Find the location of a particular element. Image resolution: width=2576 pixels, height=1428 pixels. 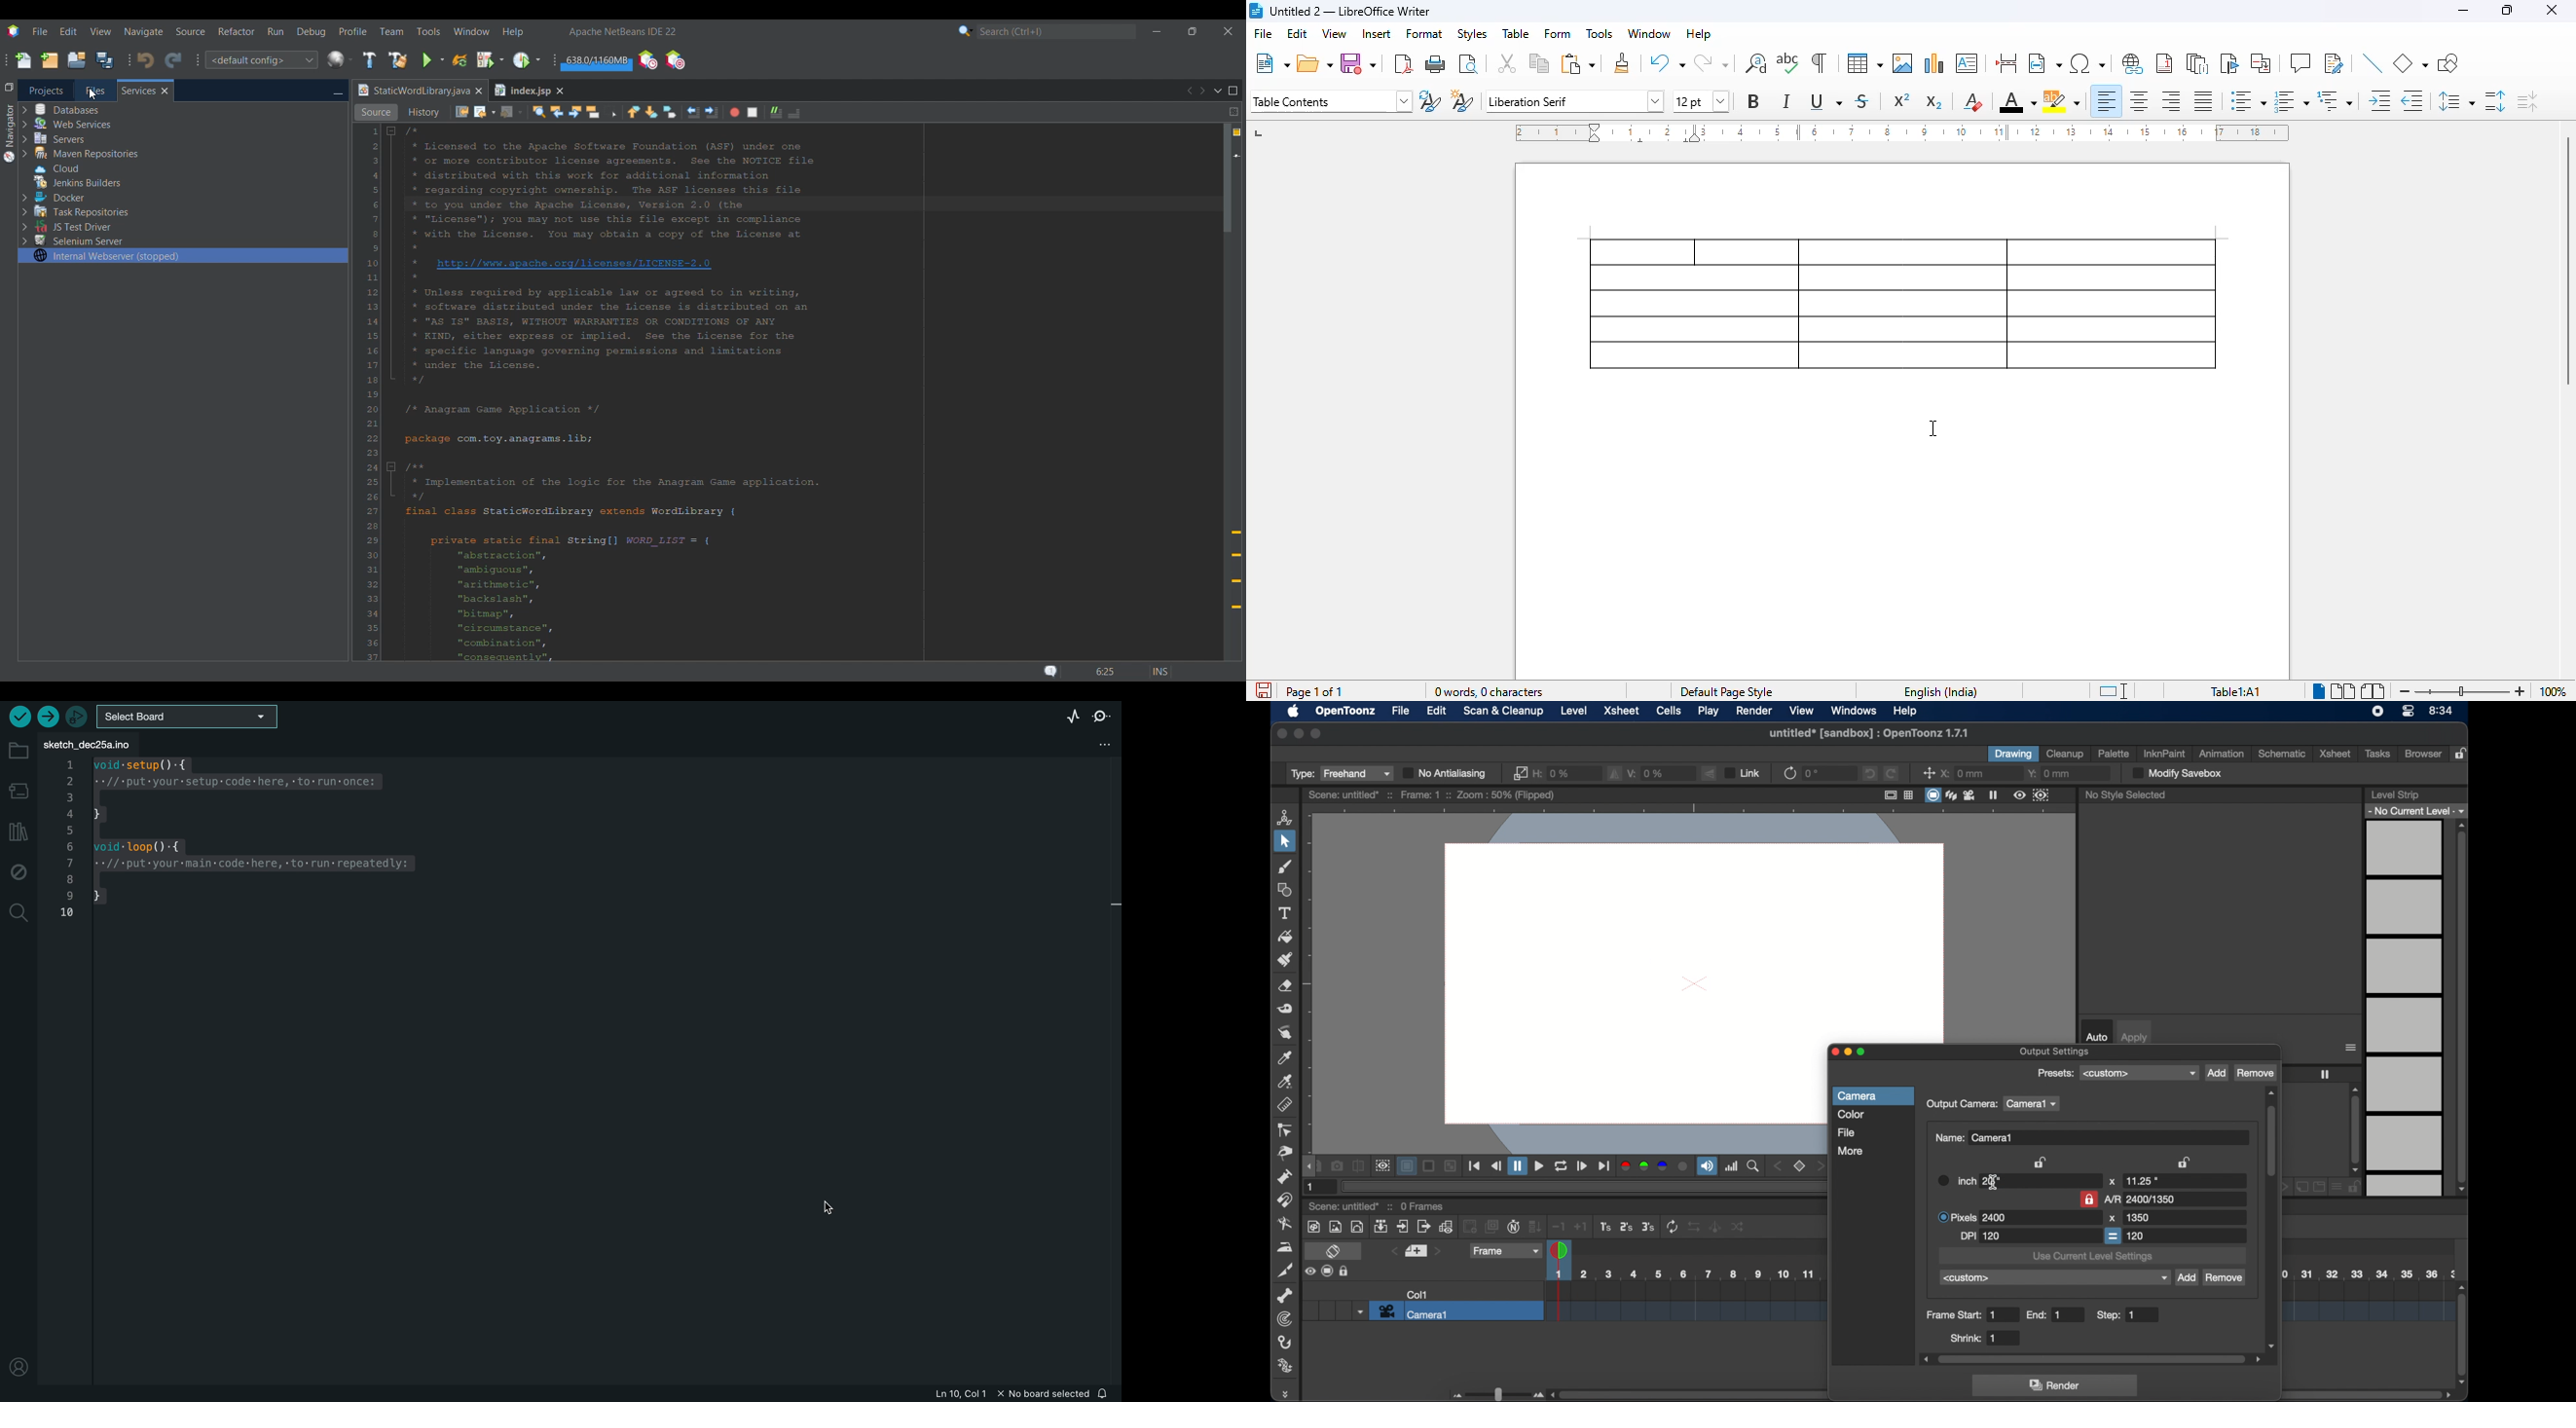

rgb picker tool is located at coordinates (1286, 1081).